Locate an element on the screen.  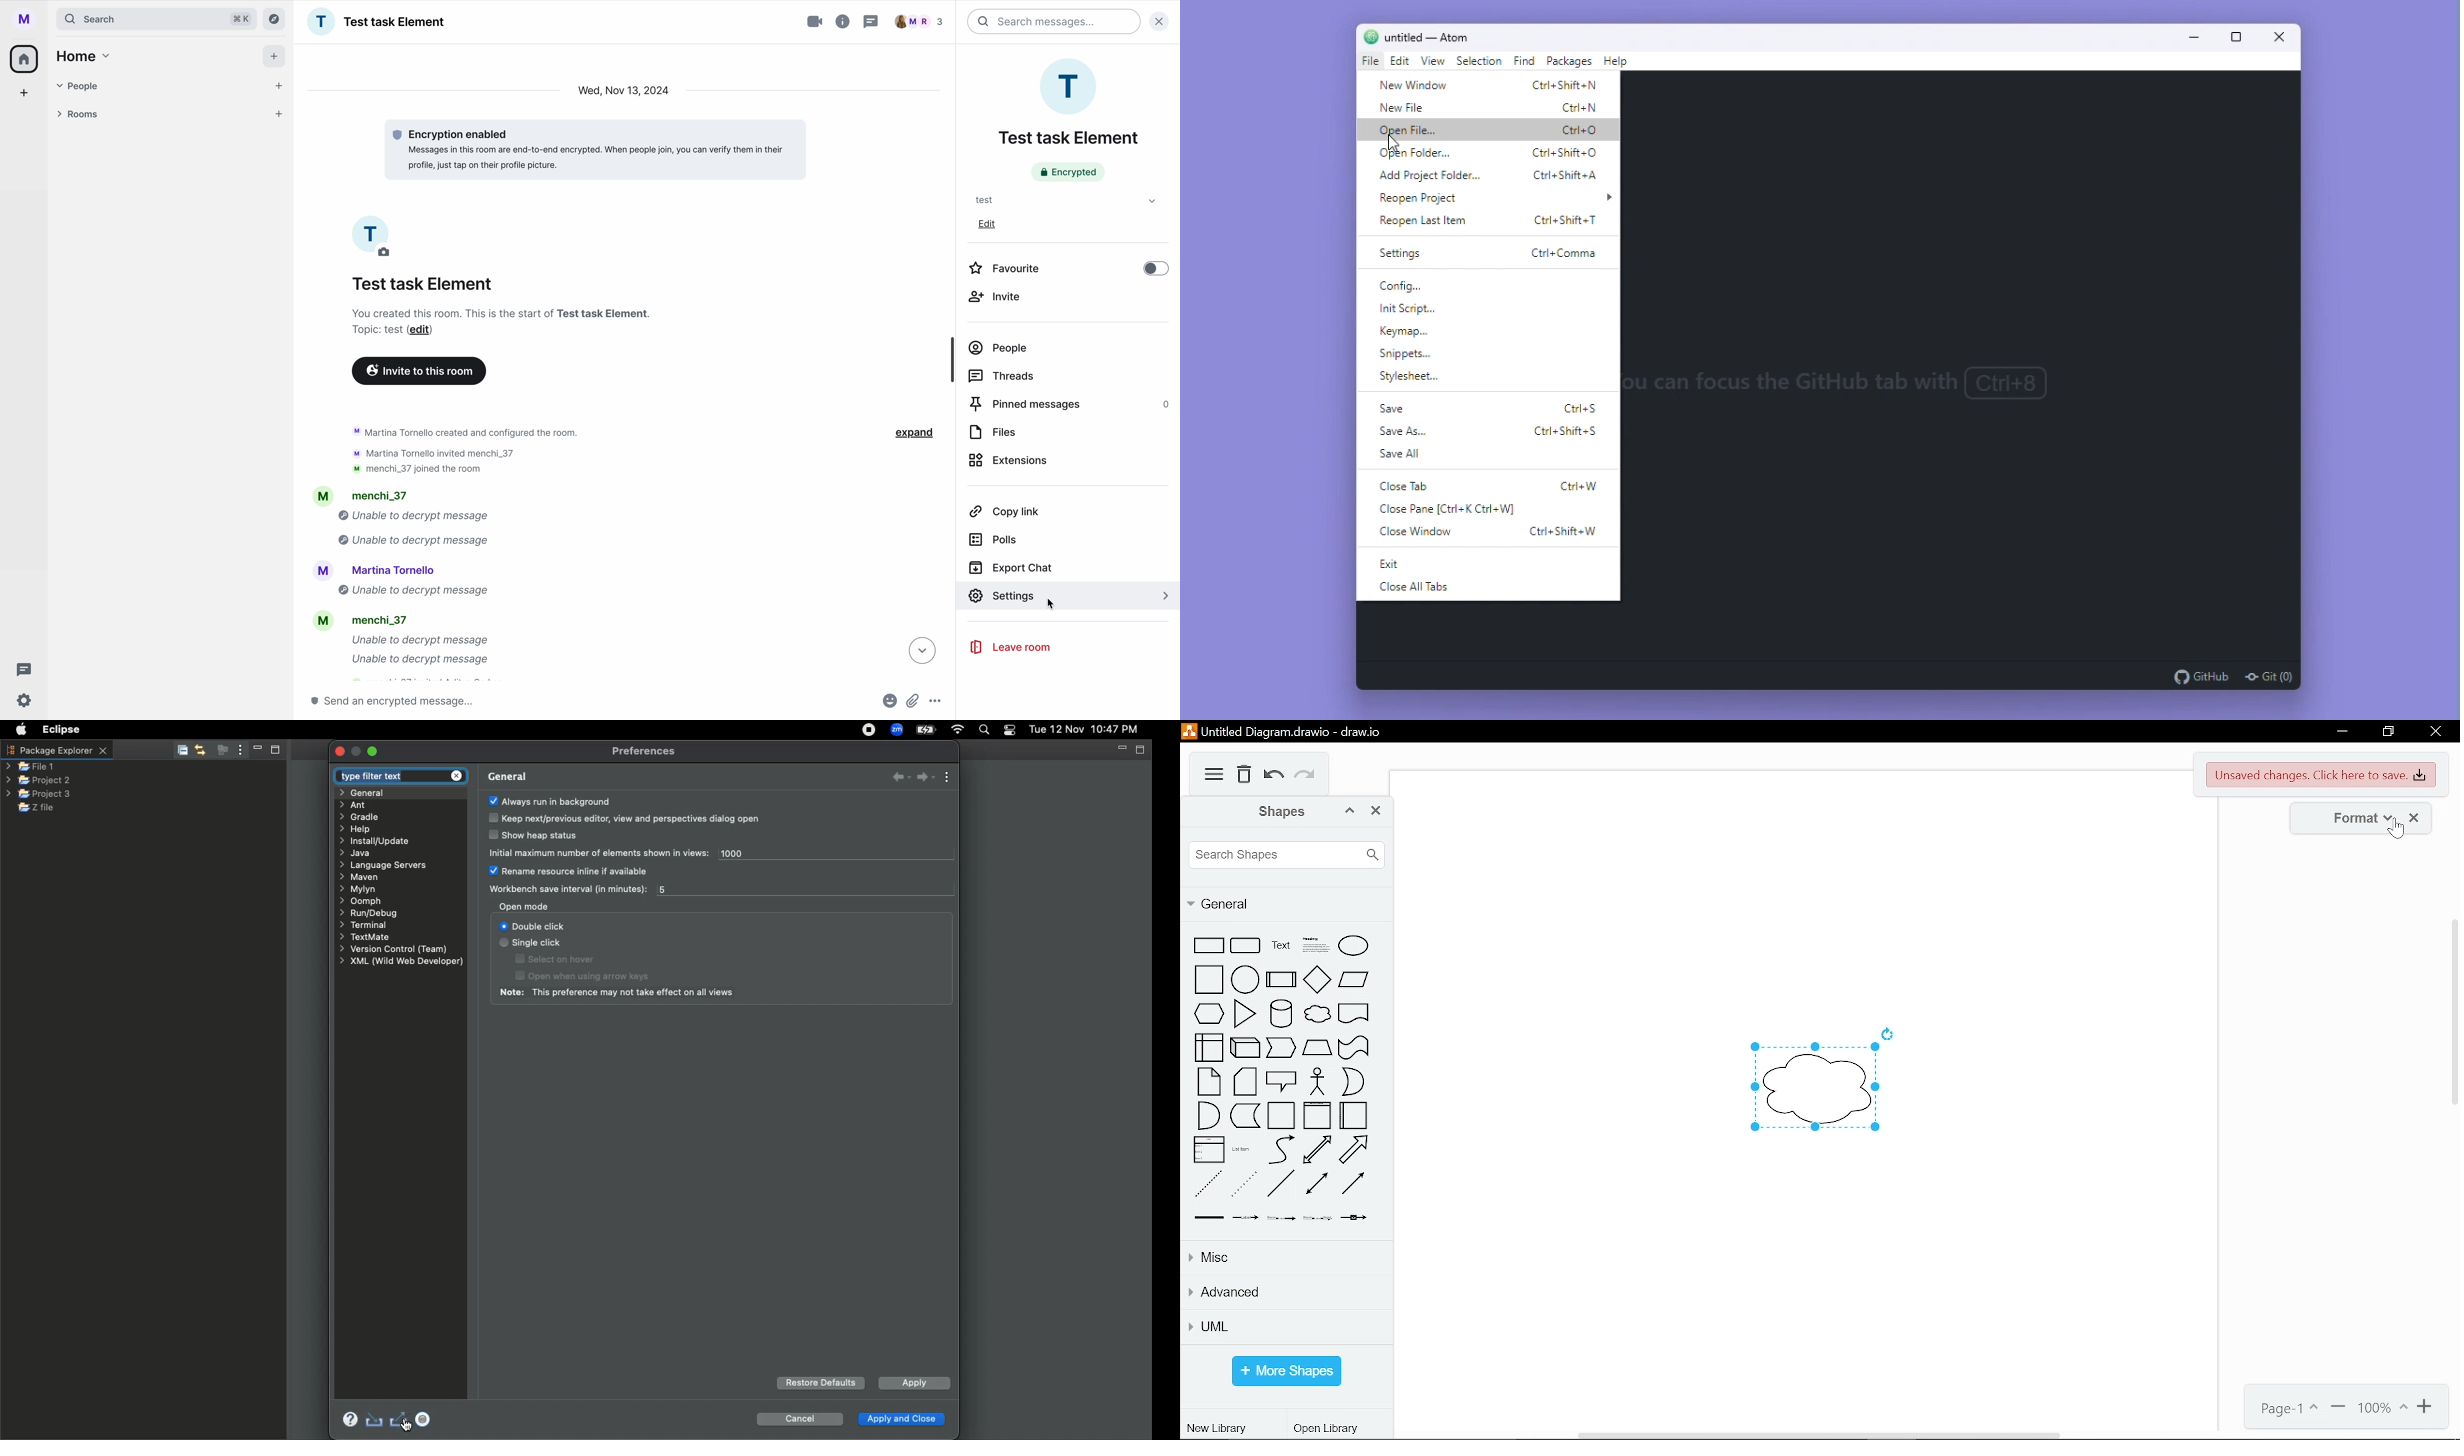
card is located at coordinates (1244, 1082).